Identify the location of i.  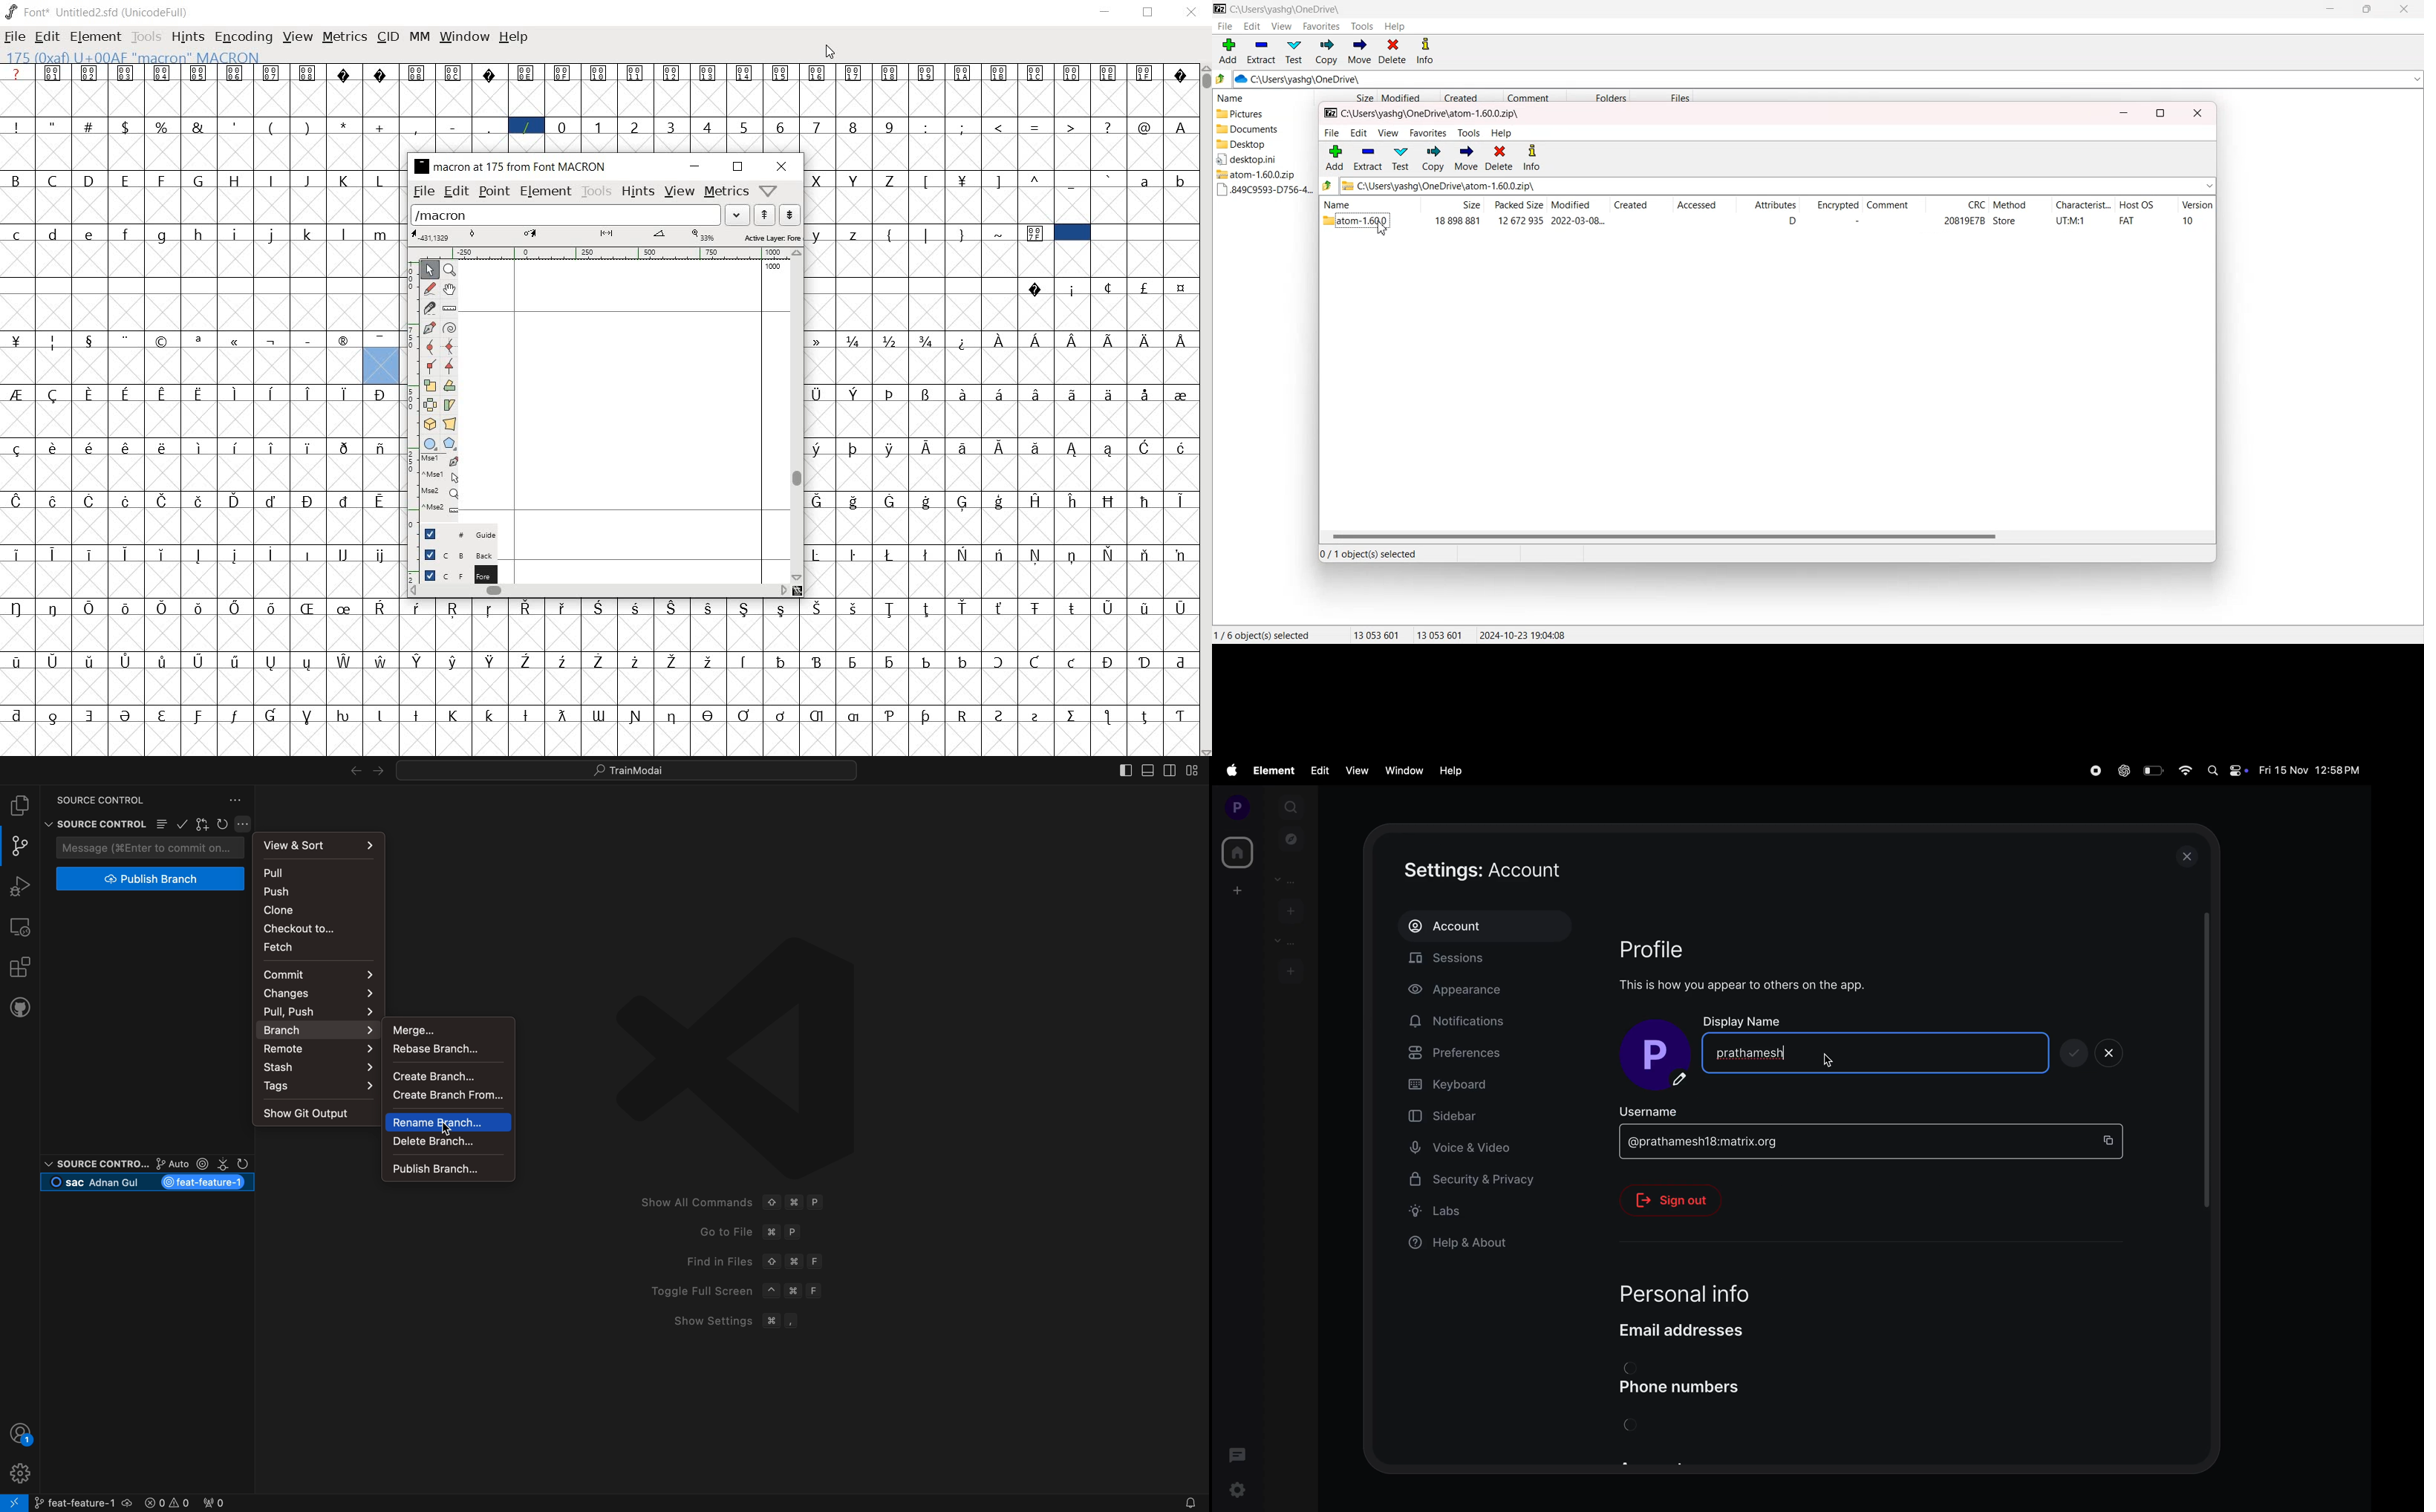
(235, 233).